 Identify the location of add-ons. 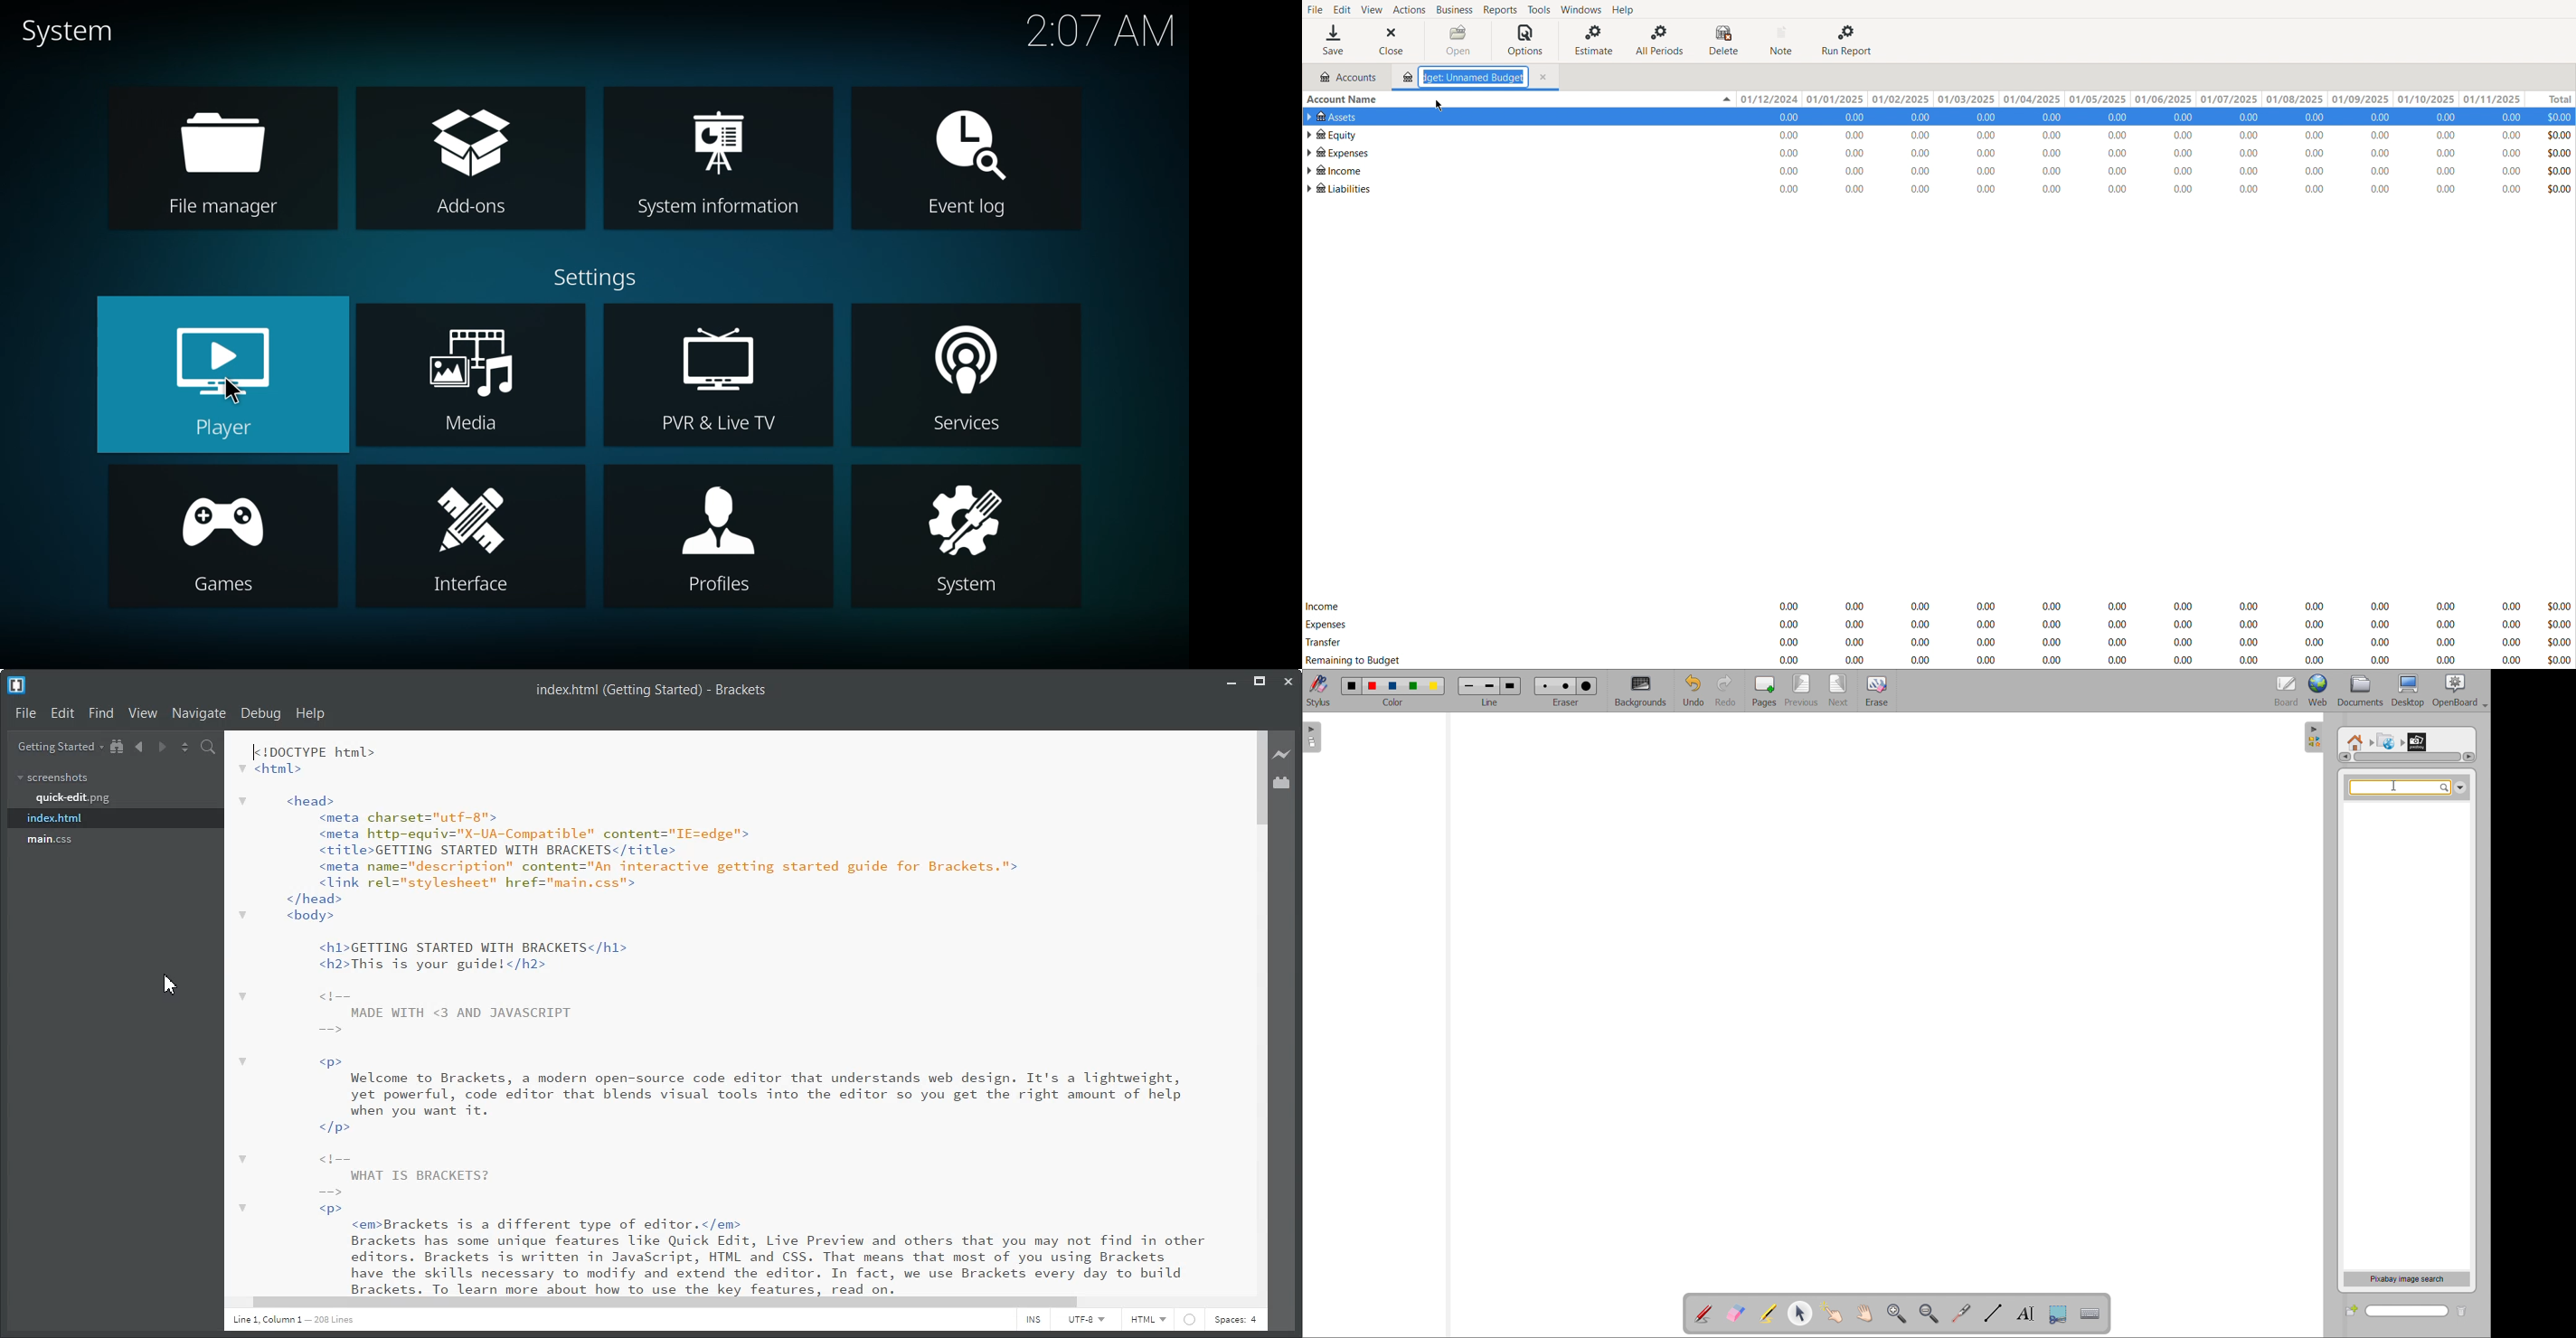
(470, 160).